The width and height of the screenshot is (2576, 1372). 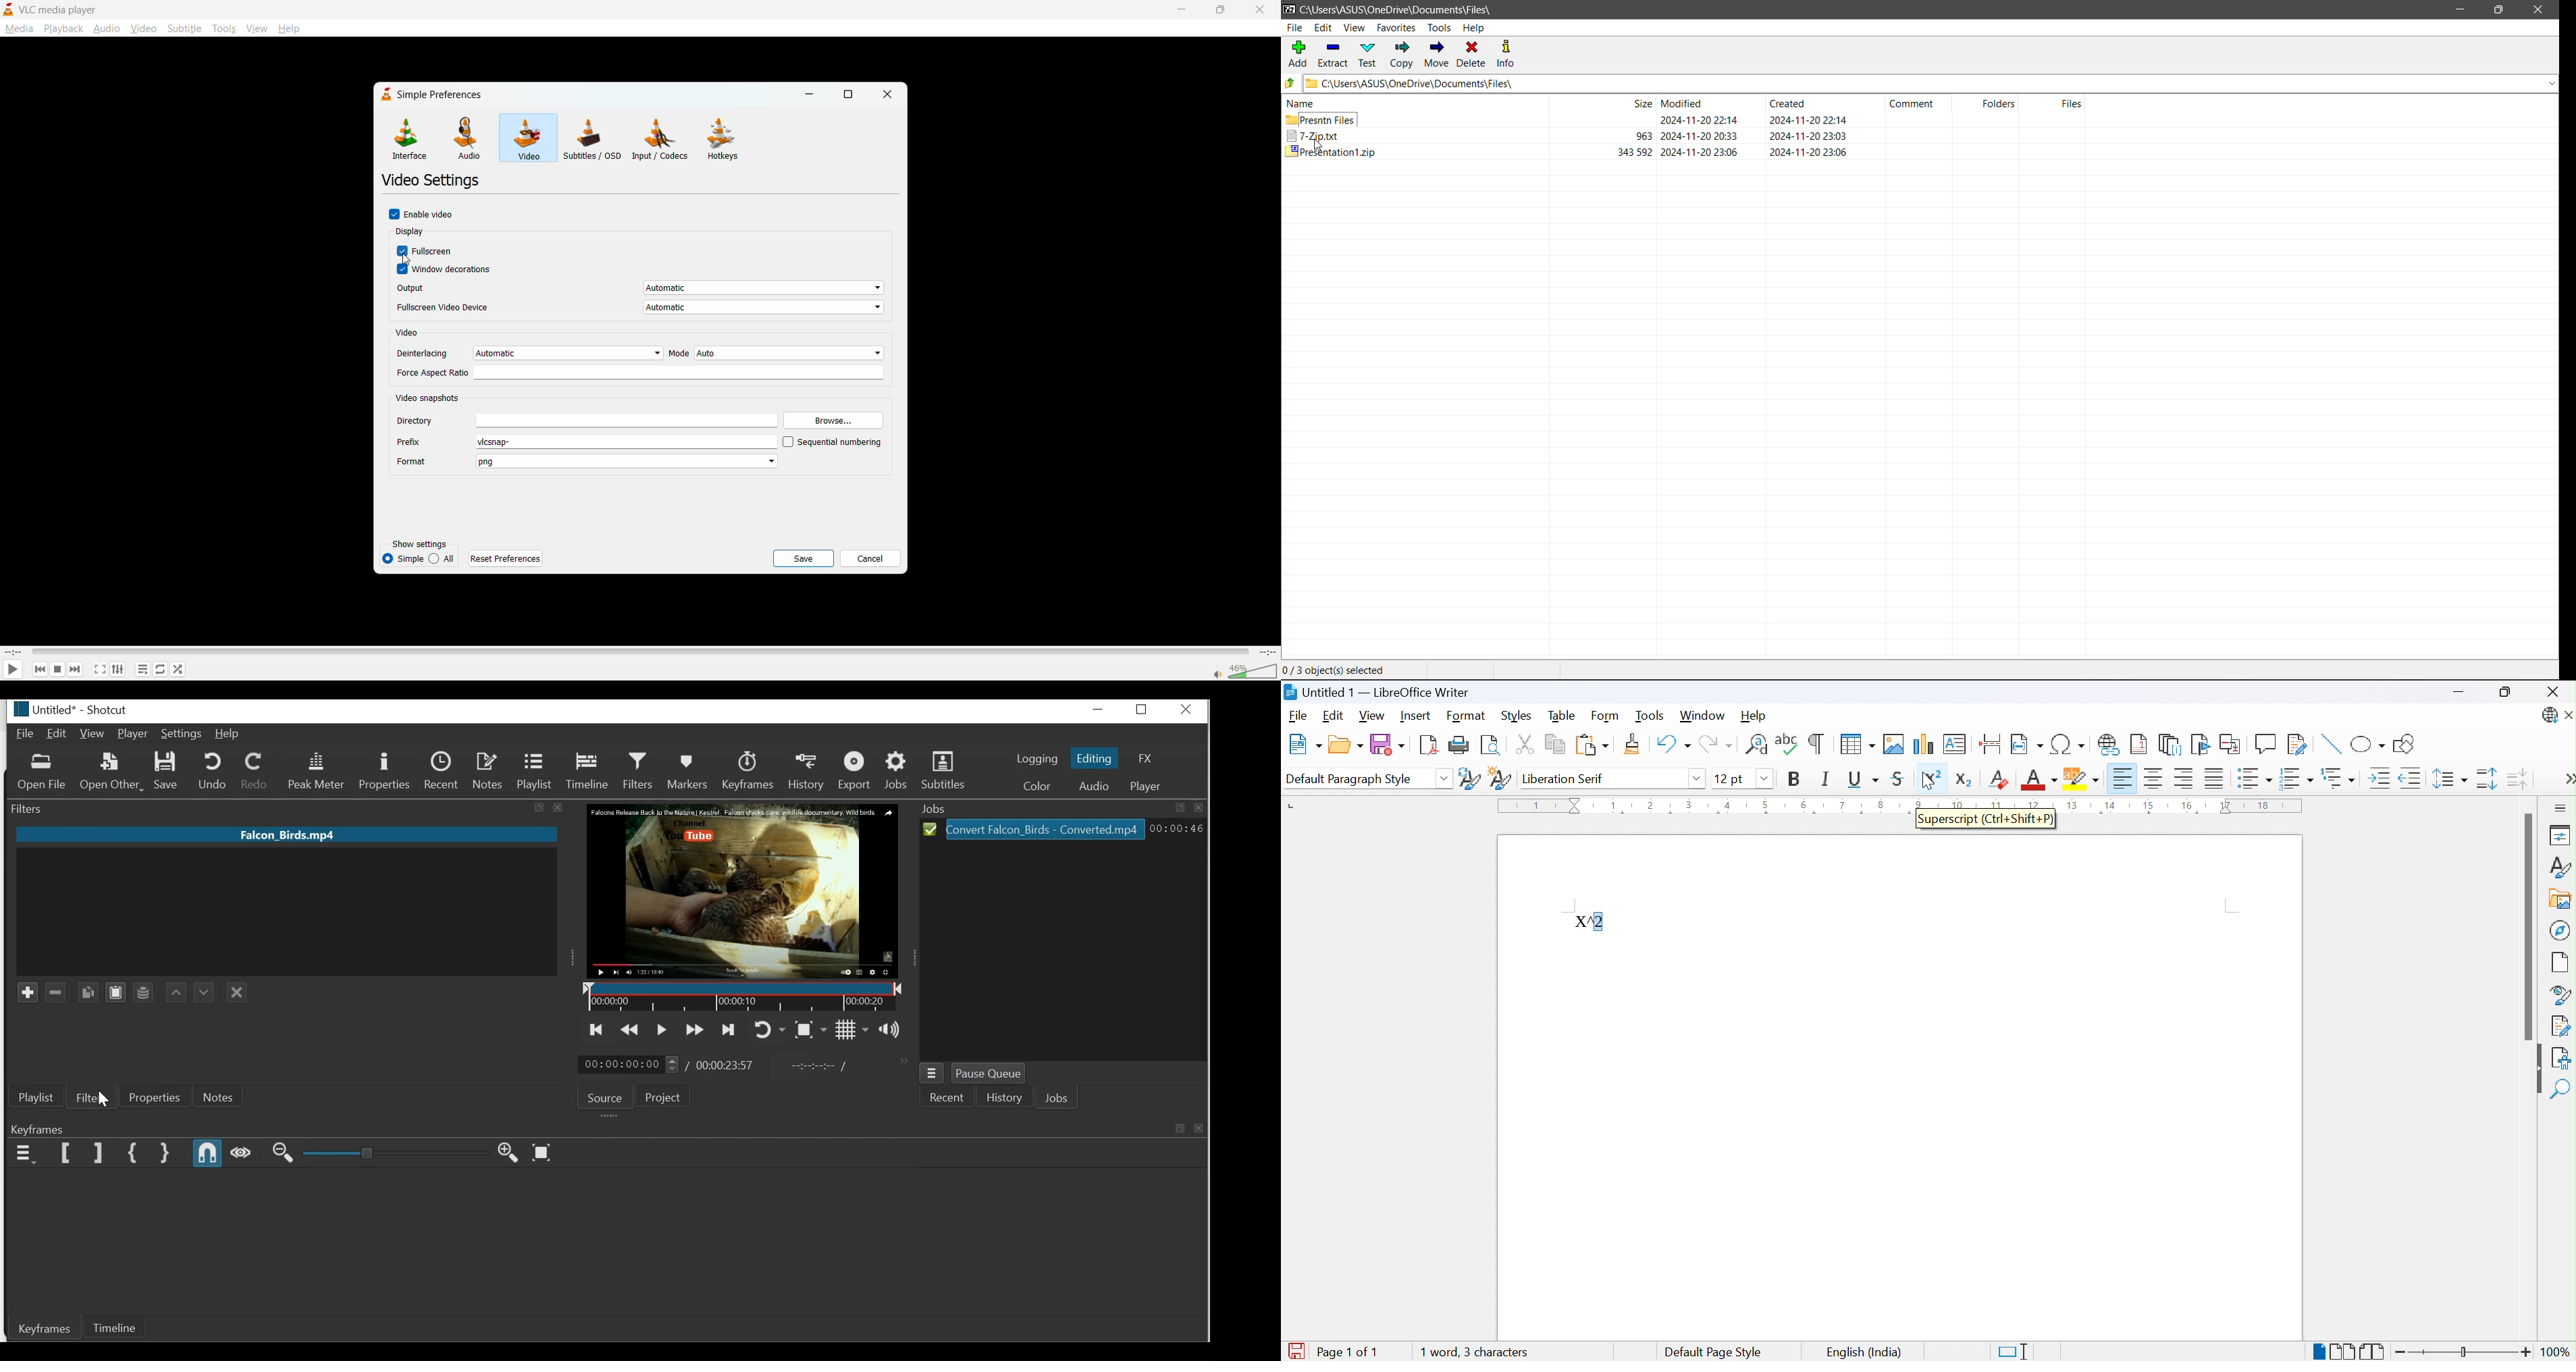 I want to click on 00:00:00:00(Current position), so click(x=626, y=1065).